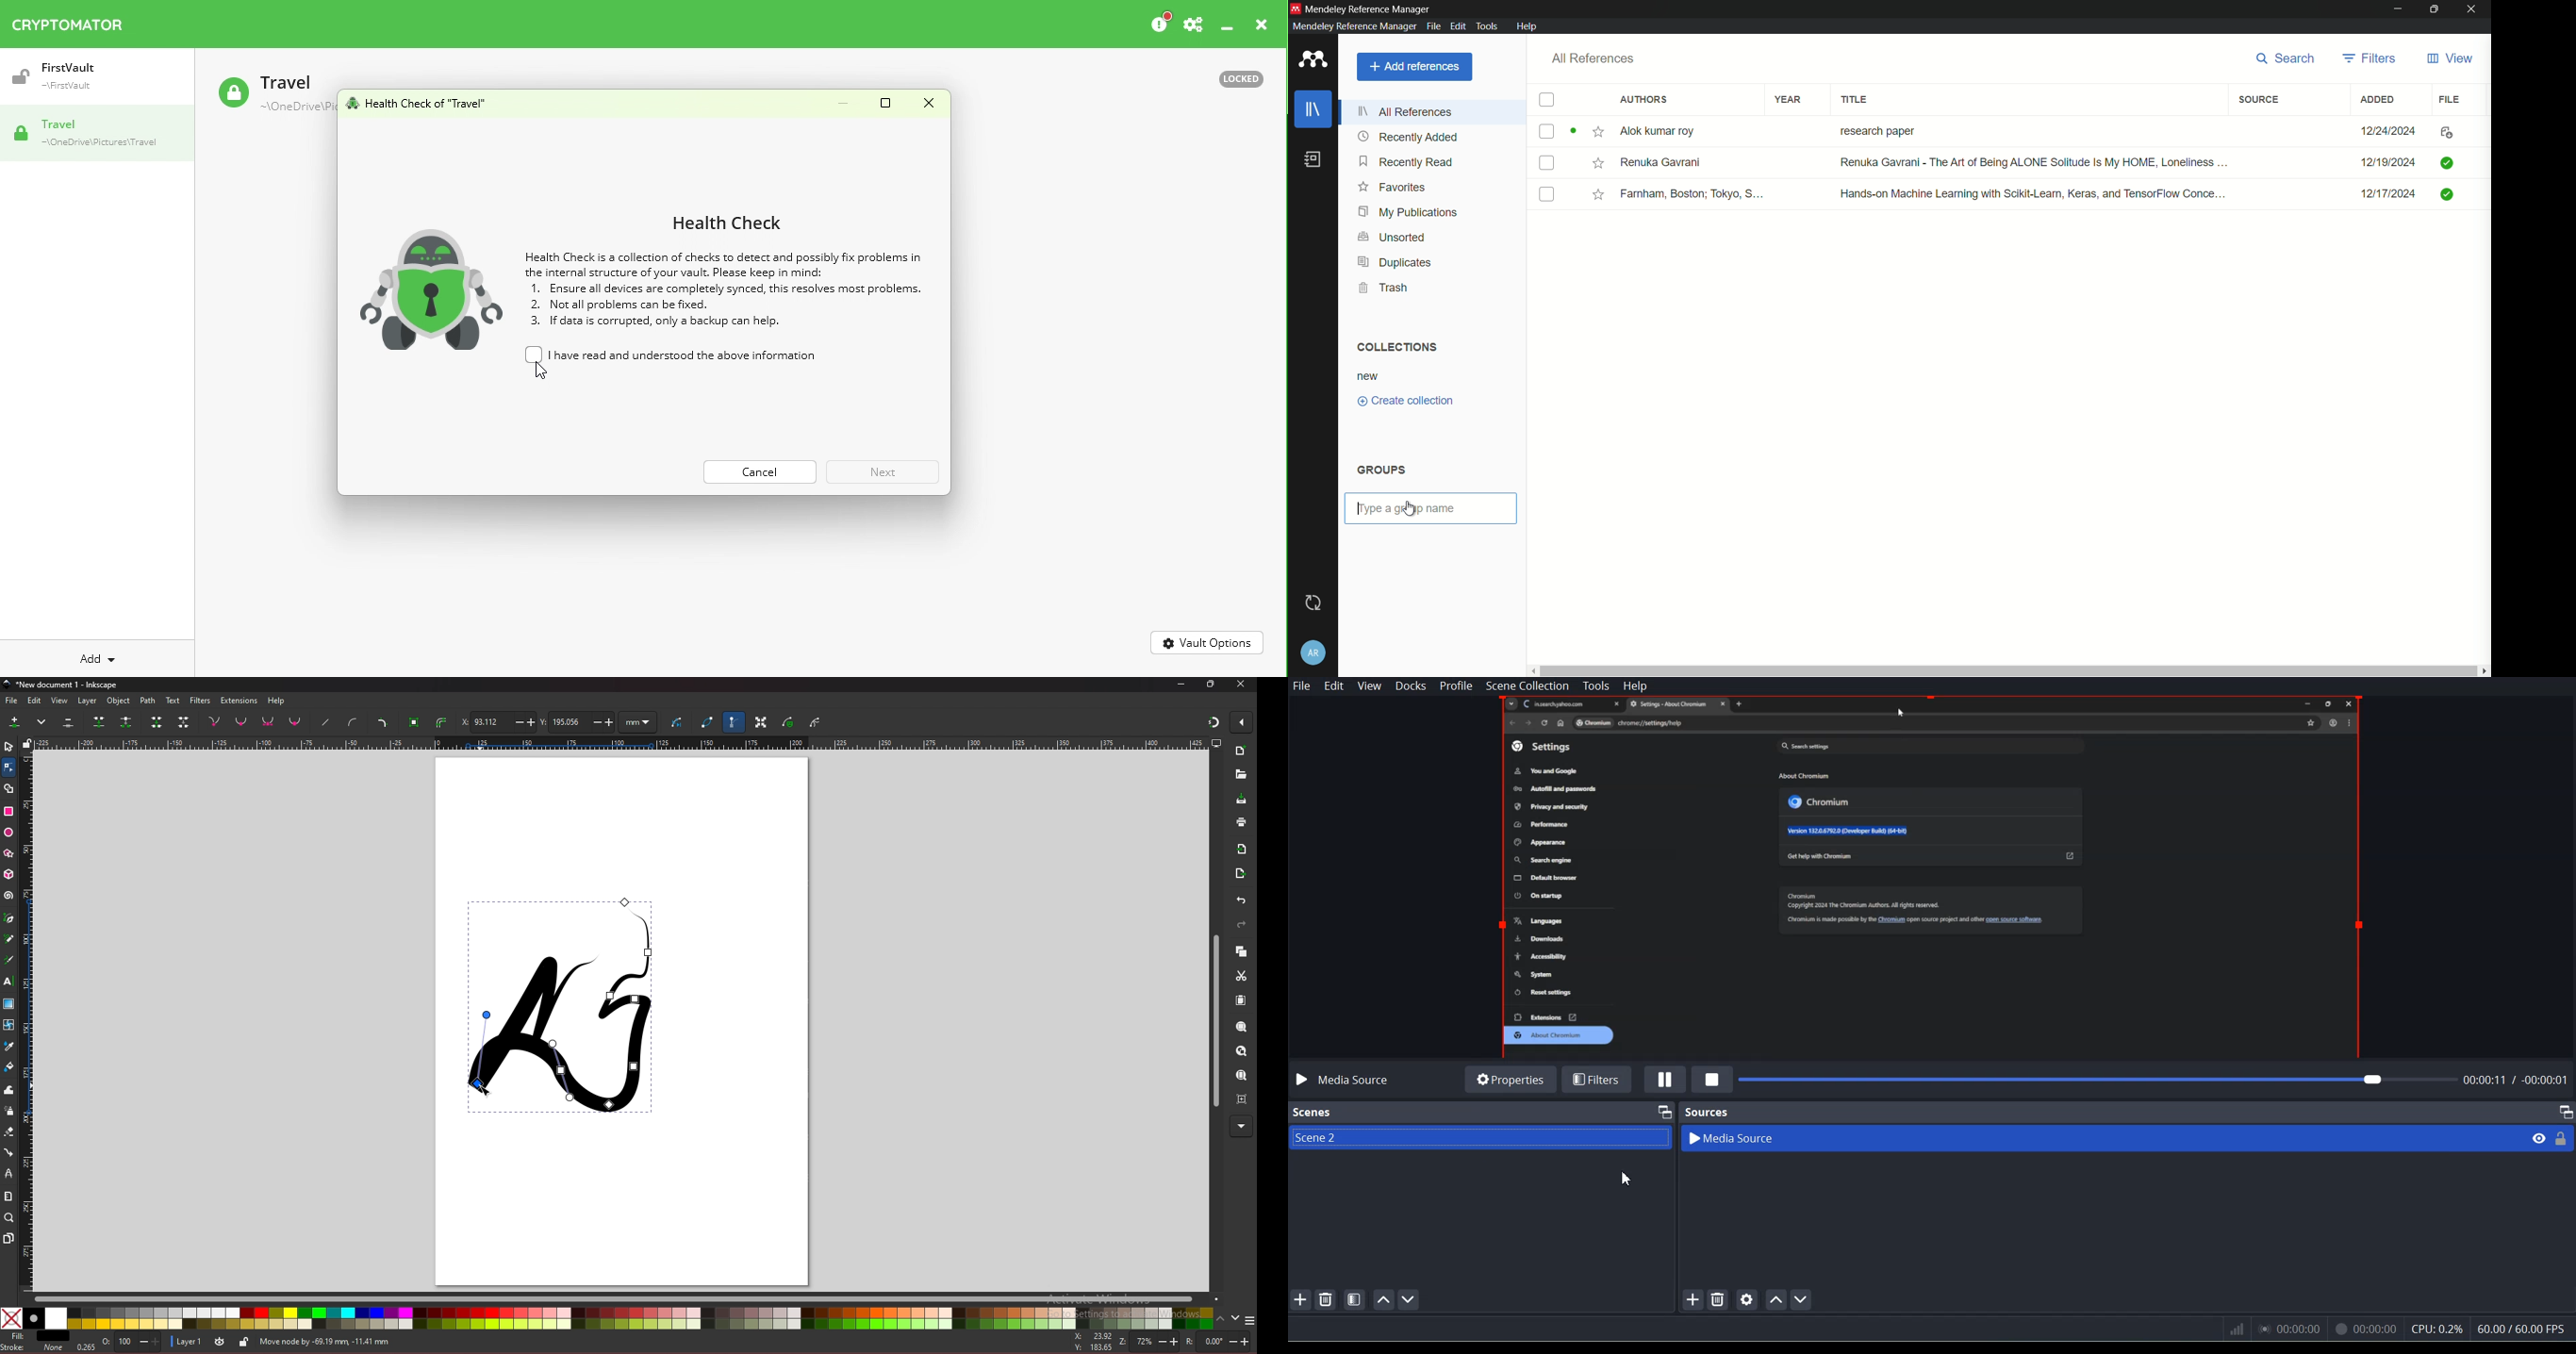 The image size is (2576, 1372). What do you see at coordinates (2282, 58) in the screenshot?
I see `search` at bounding box center [2282, 58].